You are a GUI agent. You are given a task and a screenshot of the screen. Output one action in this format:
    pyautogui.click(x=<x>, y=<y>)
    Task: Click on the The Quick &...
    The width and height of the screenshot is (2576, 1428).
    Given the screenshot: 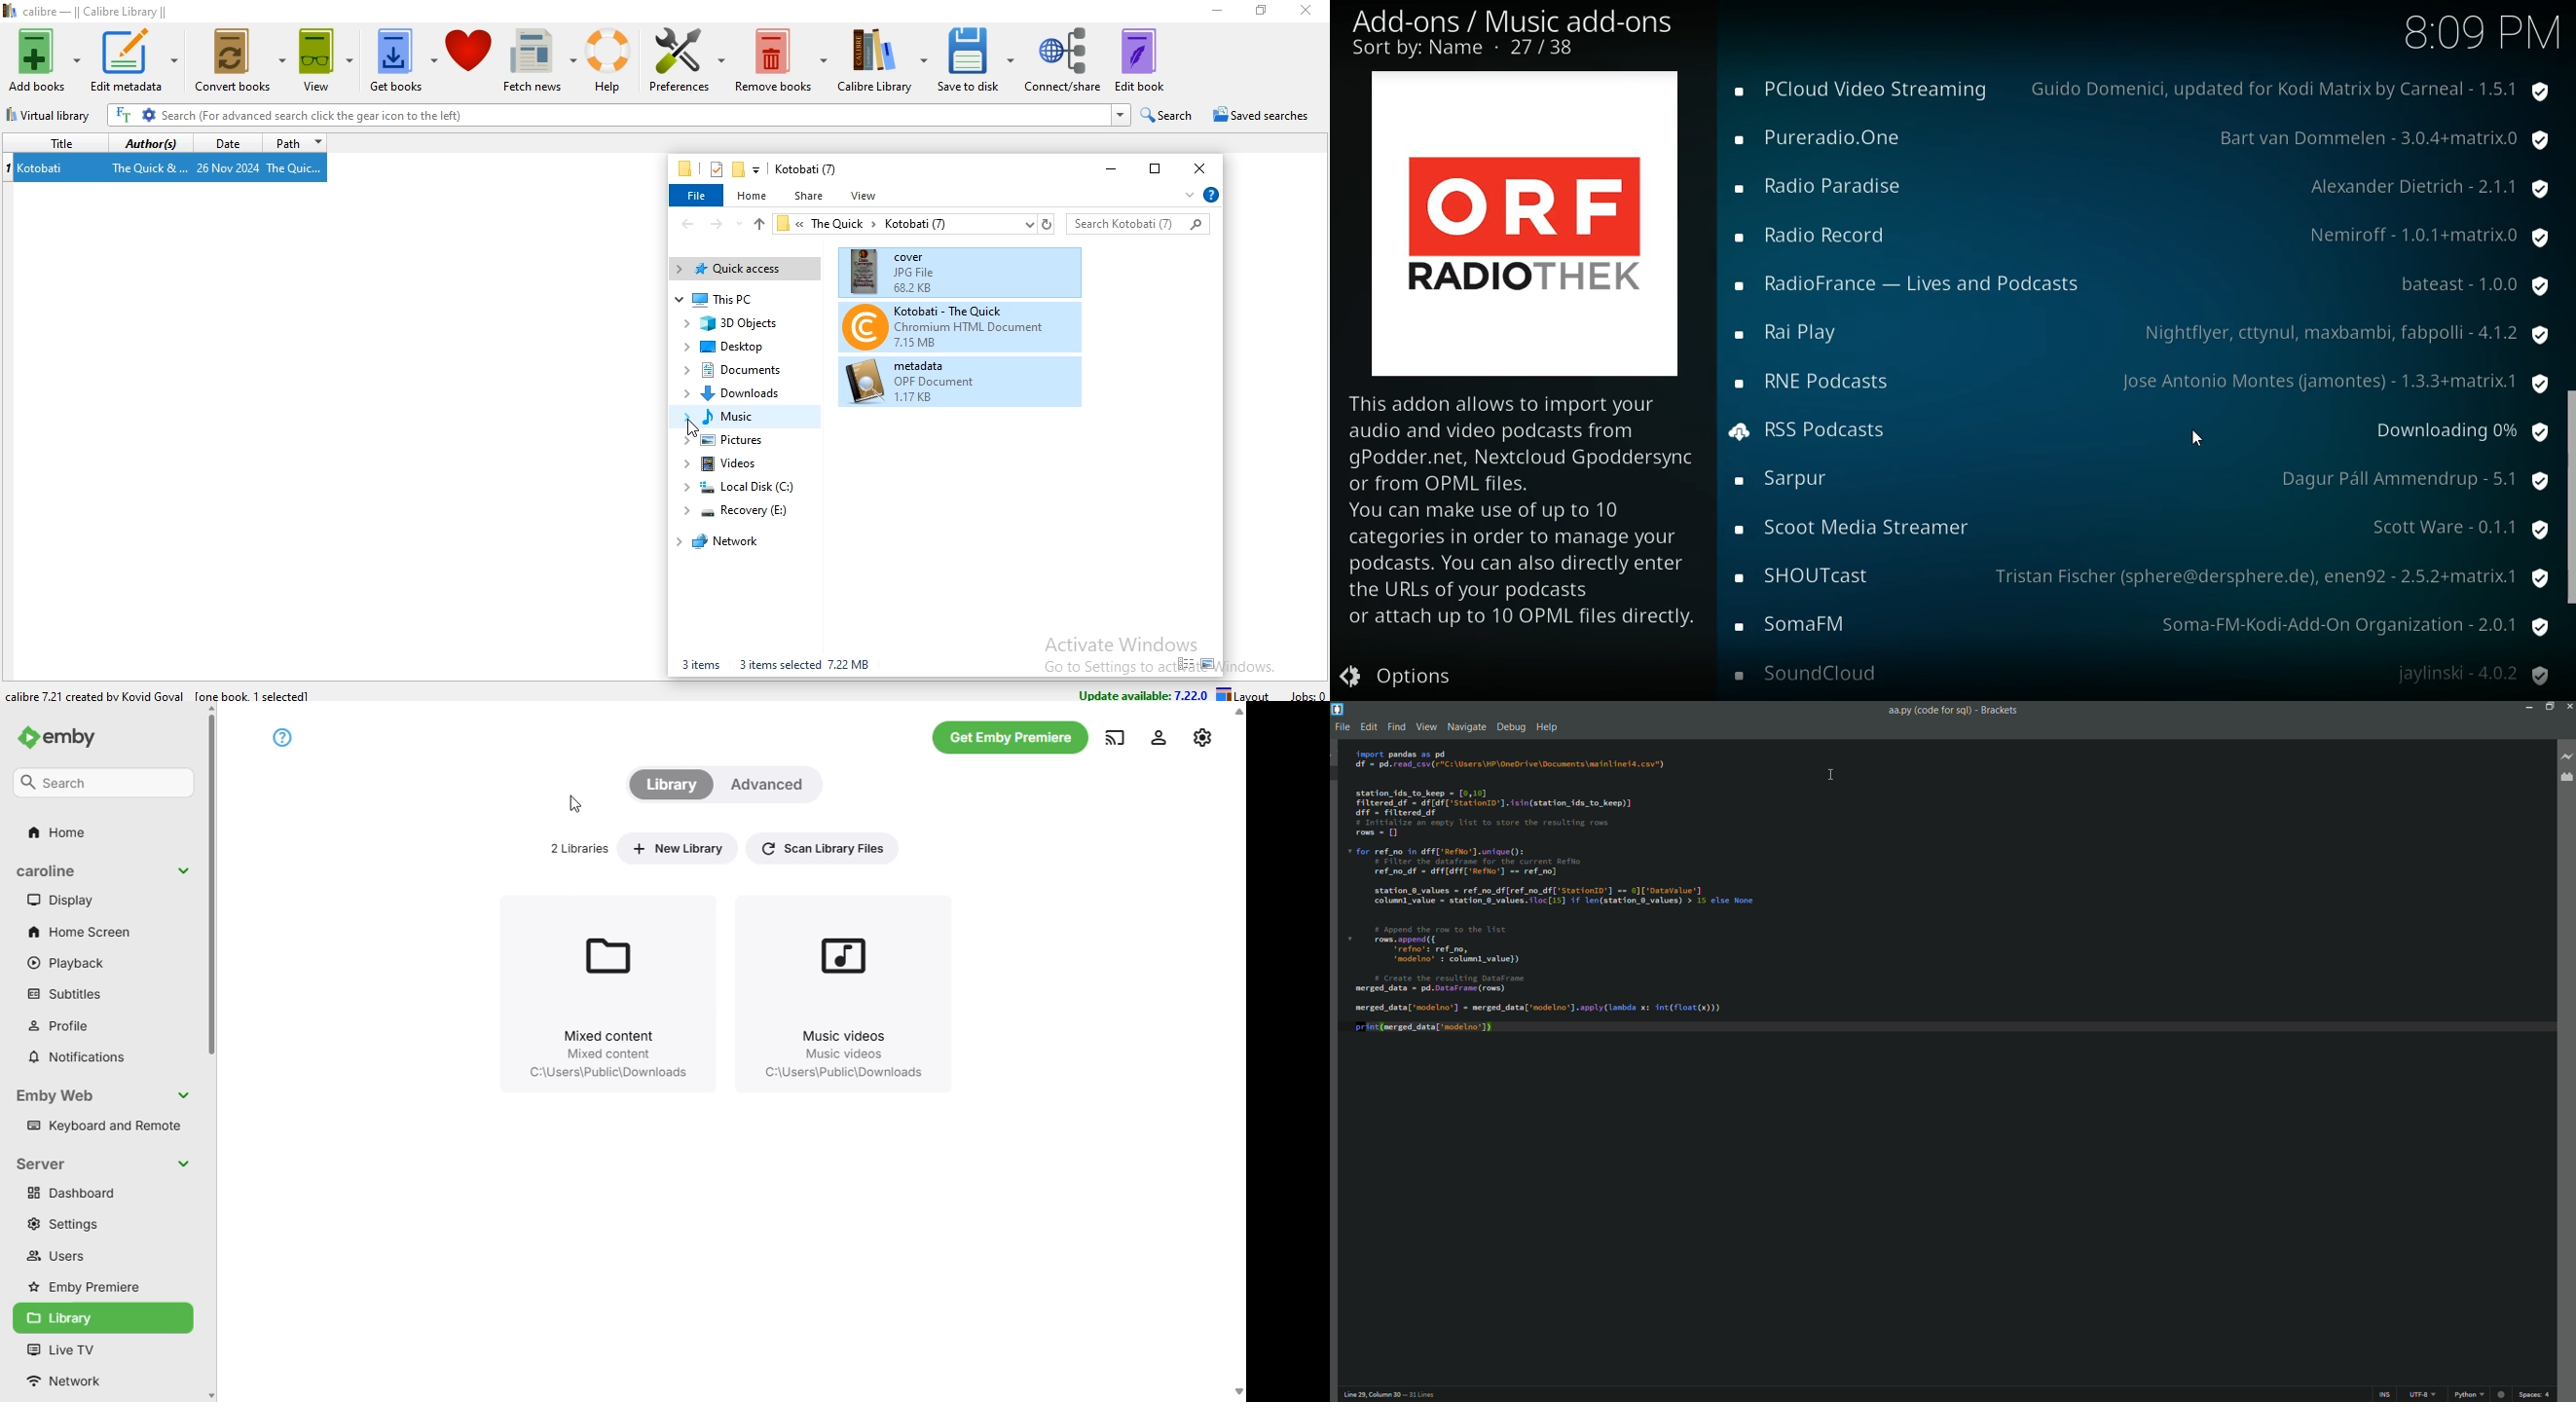 What is the action you would take?
    pyautogui.click(x=148, y=168)
    